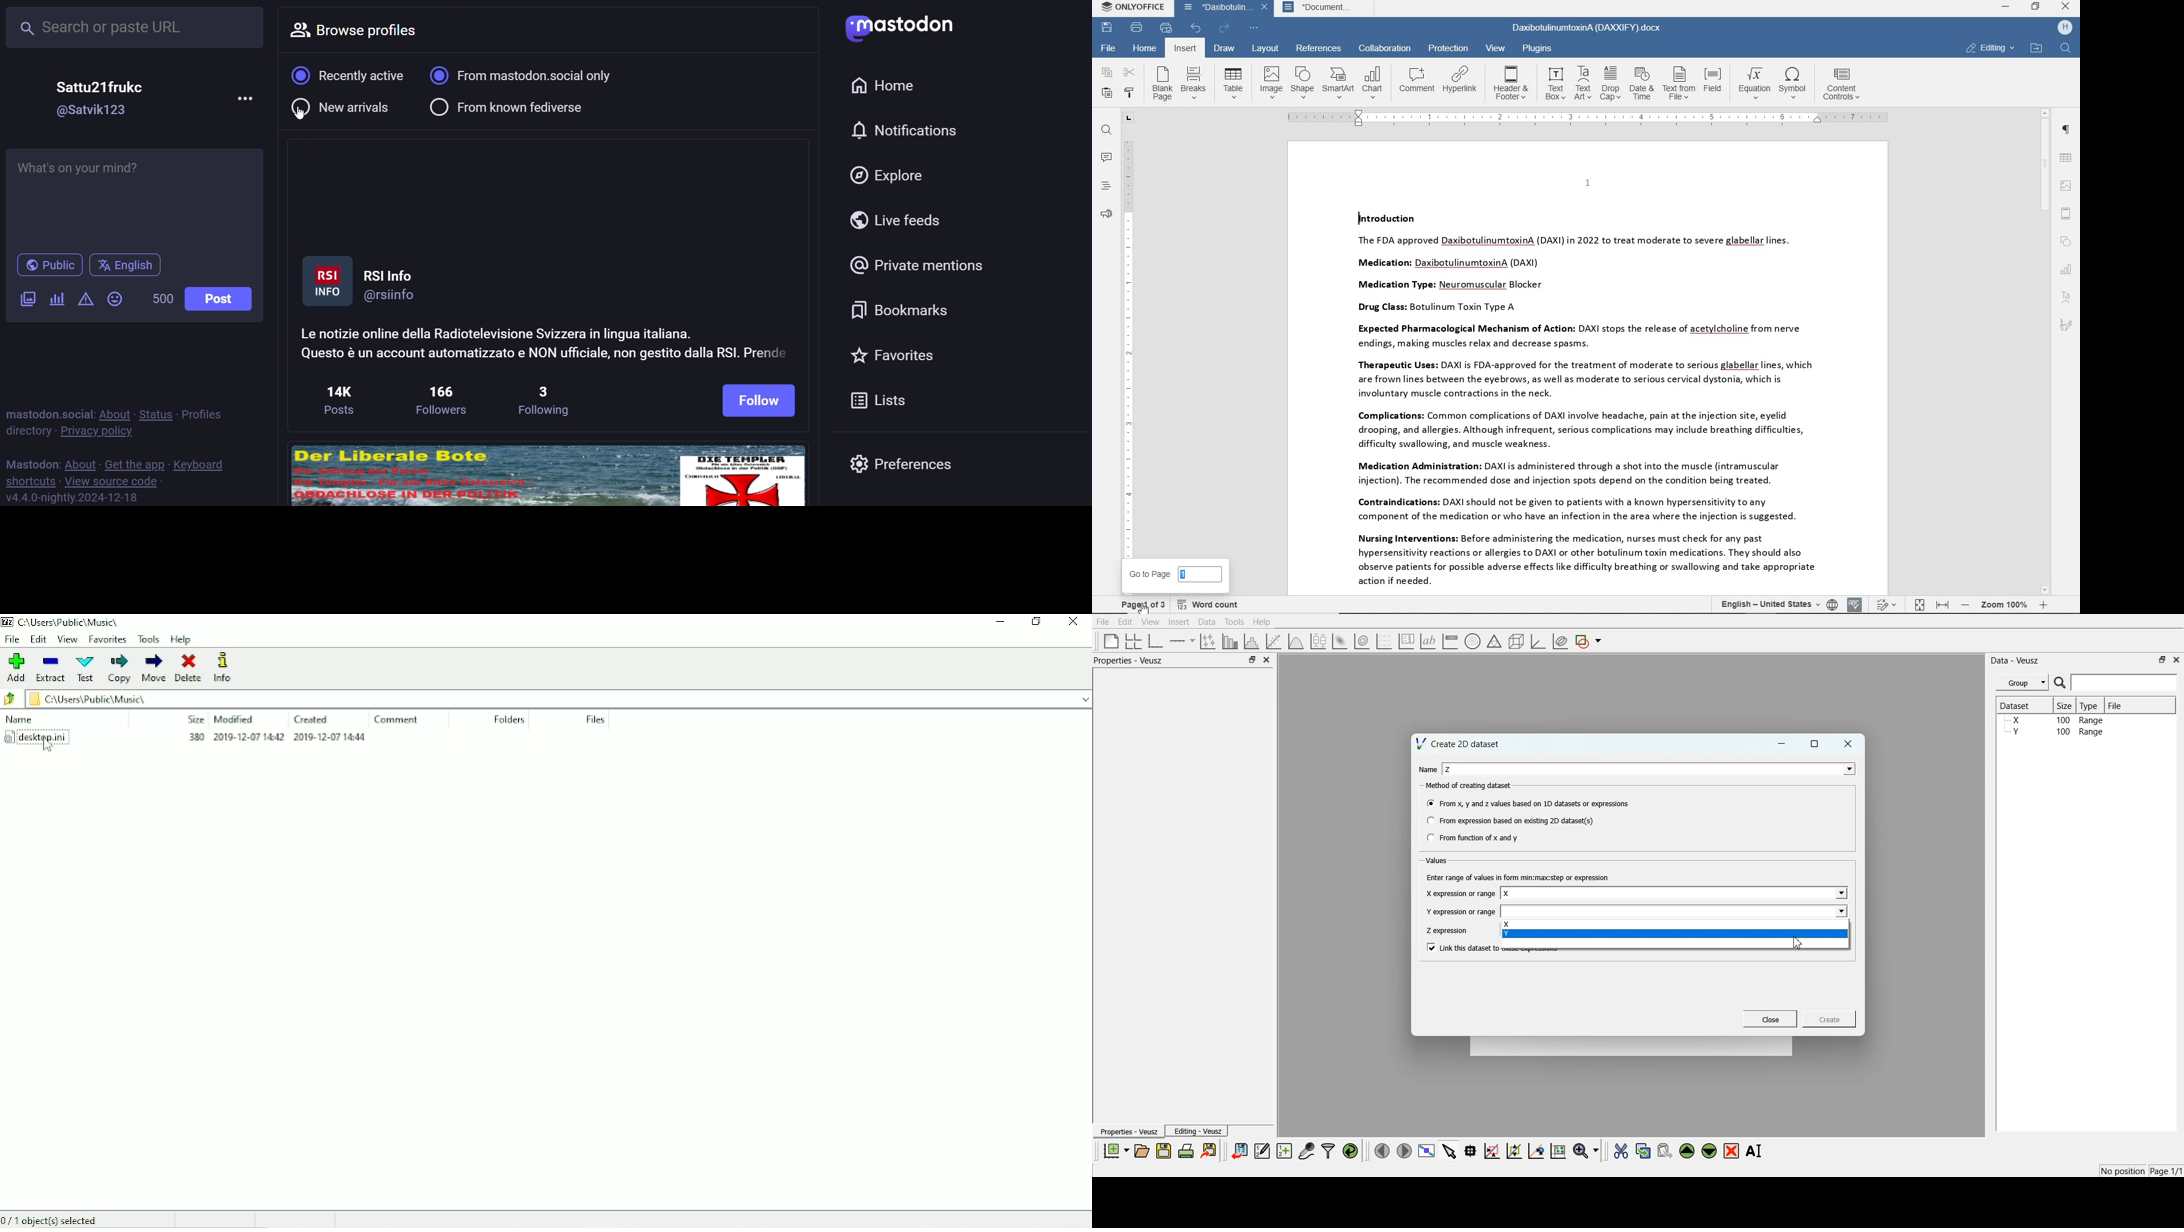  I want to click on image, so click(2067, 185).